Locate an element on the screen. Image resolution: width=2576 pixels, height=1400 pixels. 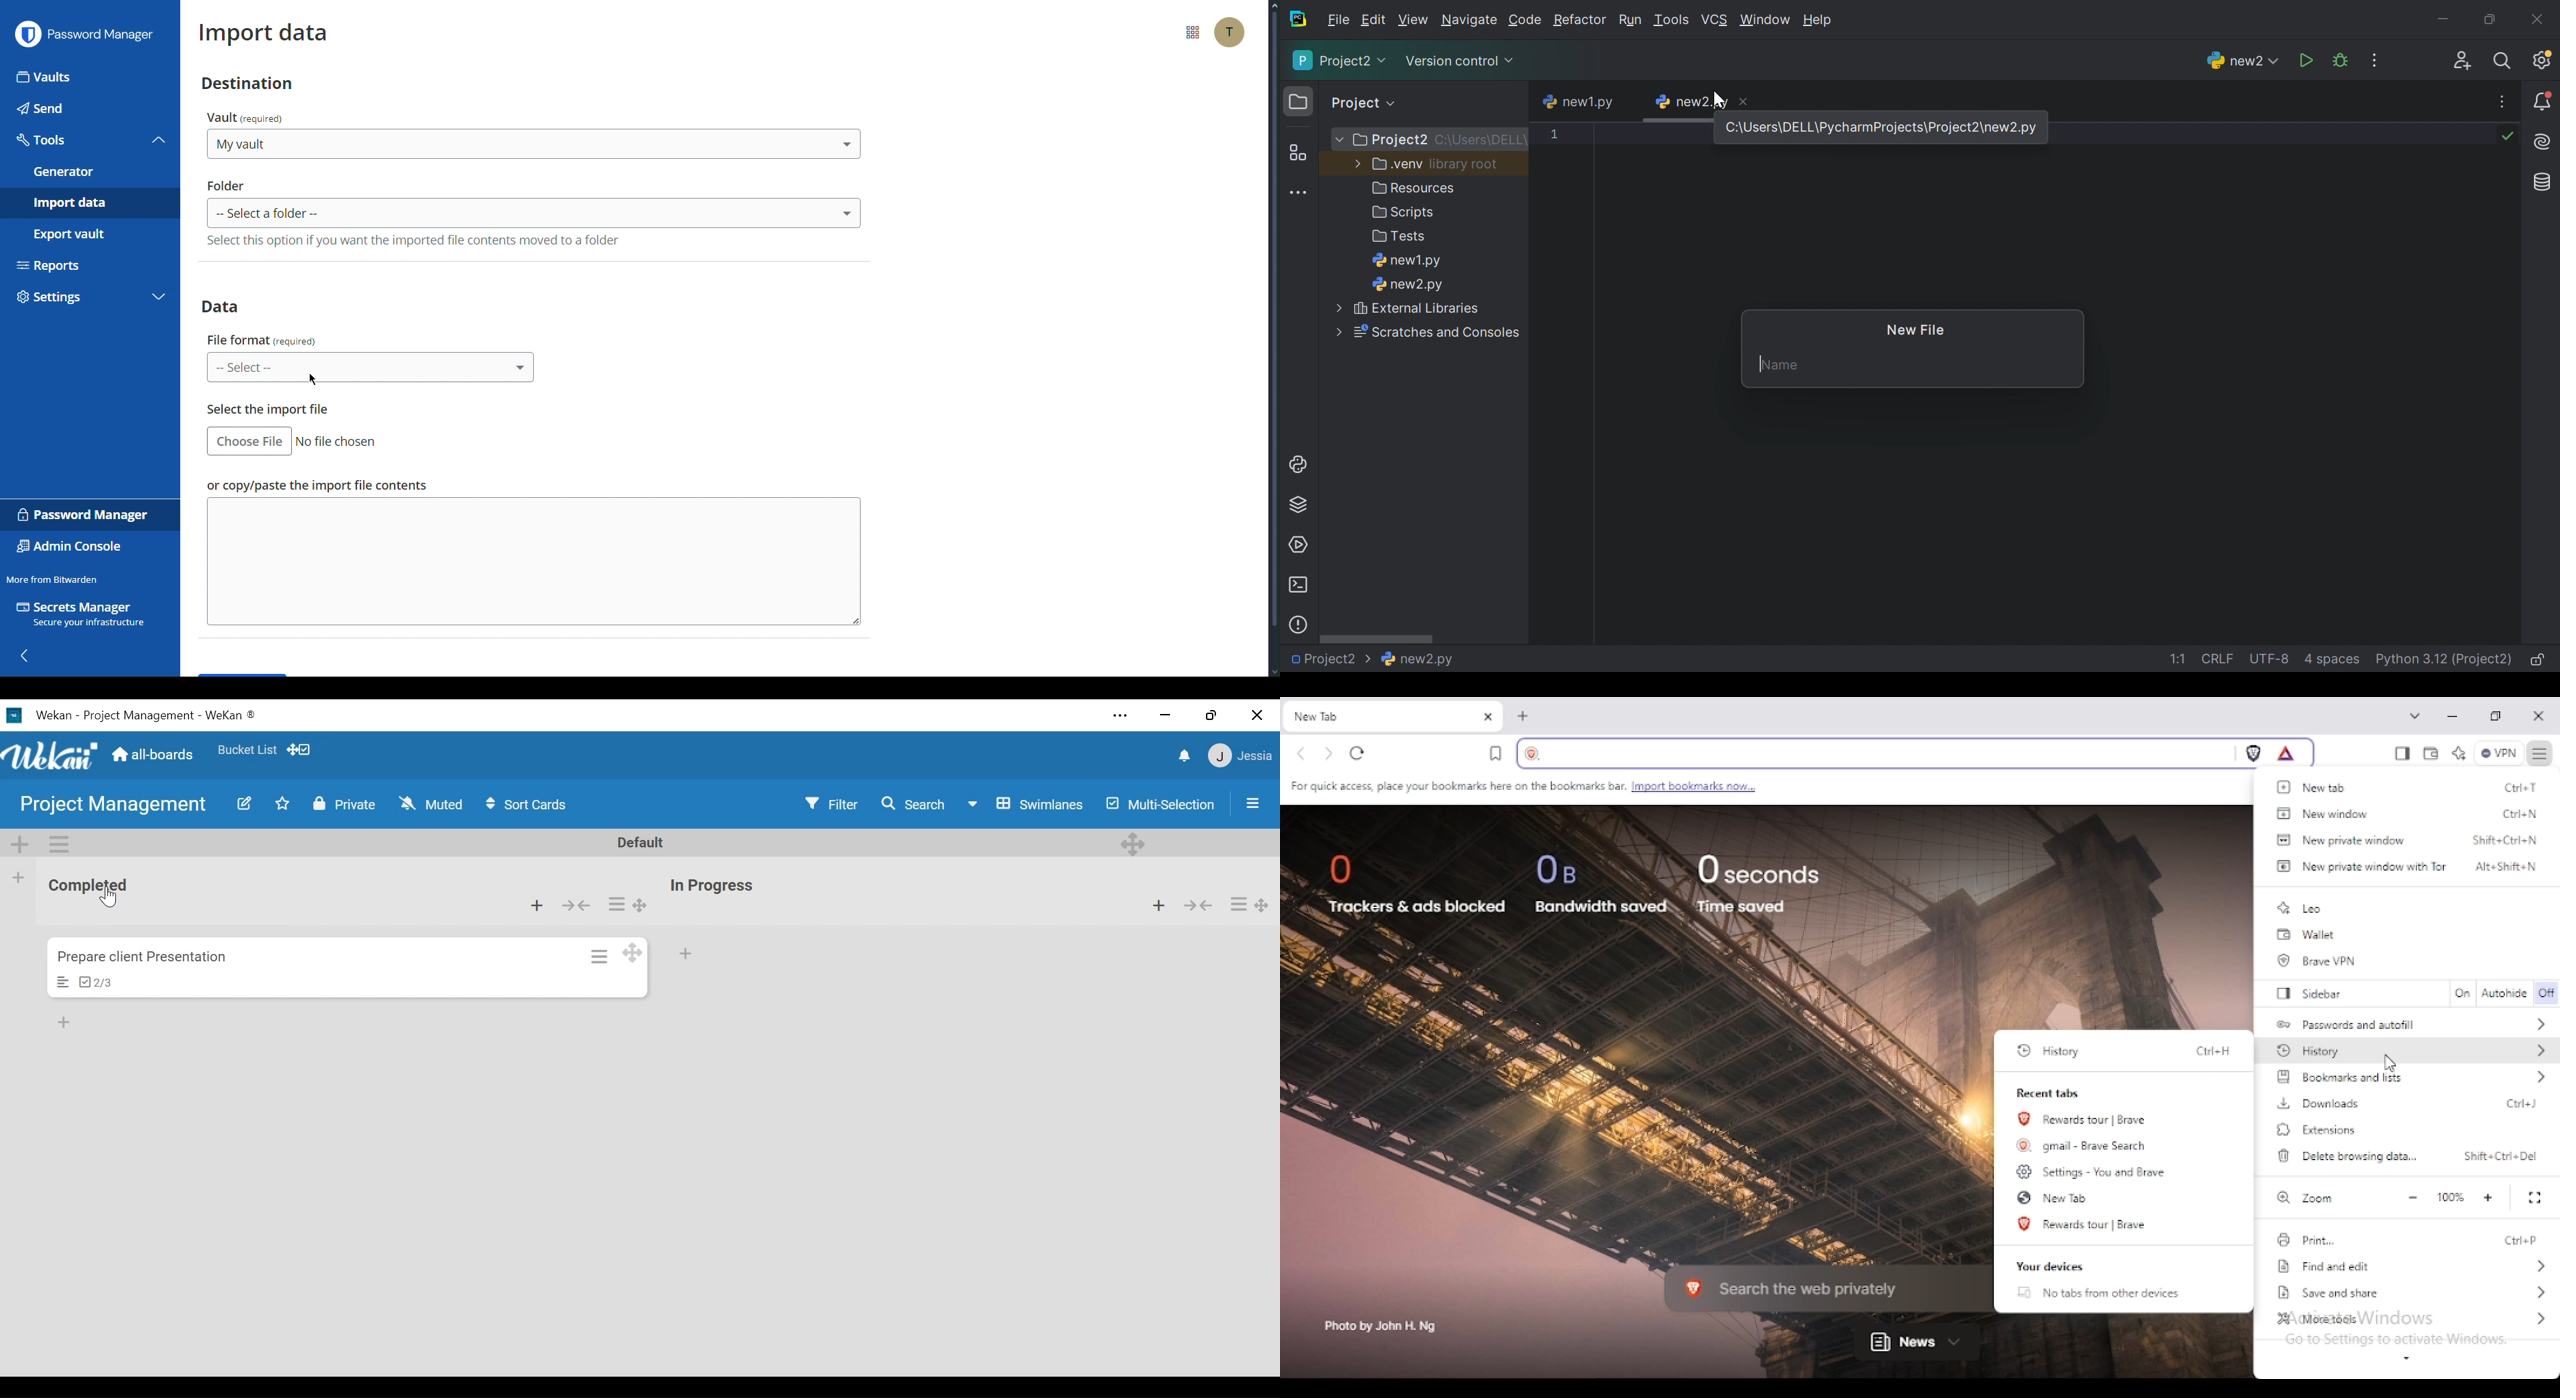
choose file is located at coordinates (249, 441).